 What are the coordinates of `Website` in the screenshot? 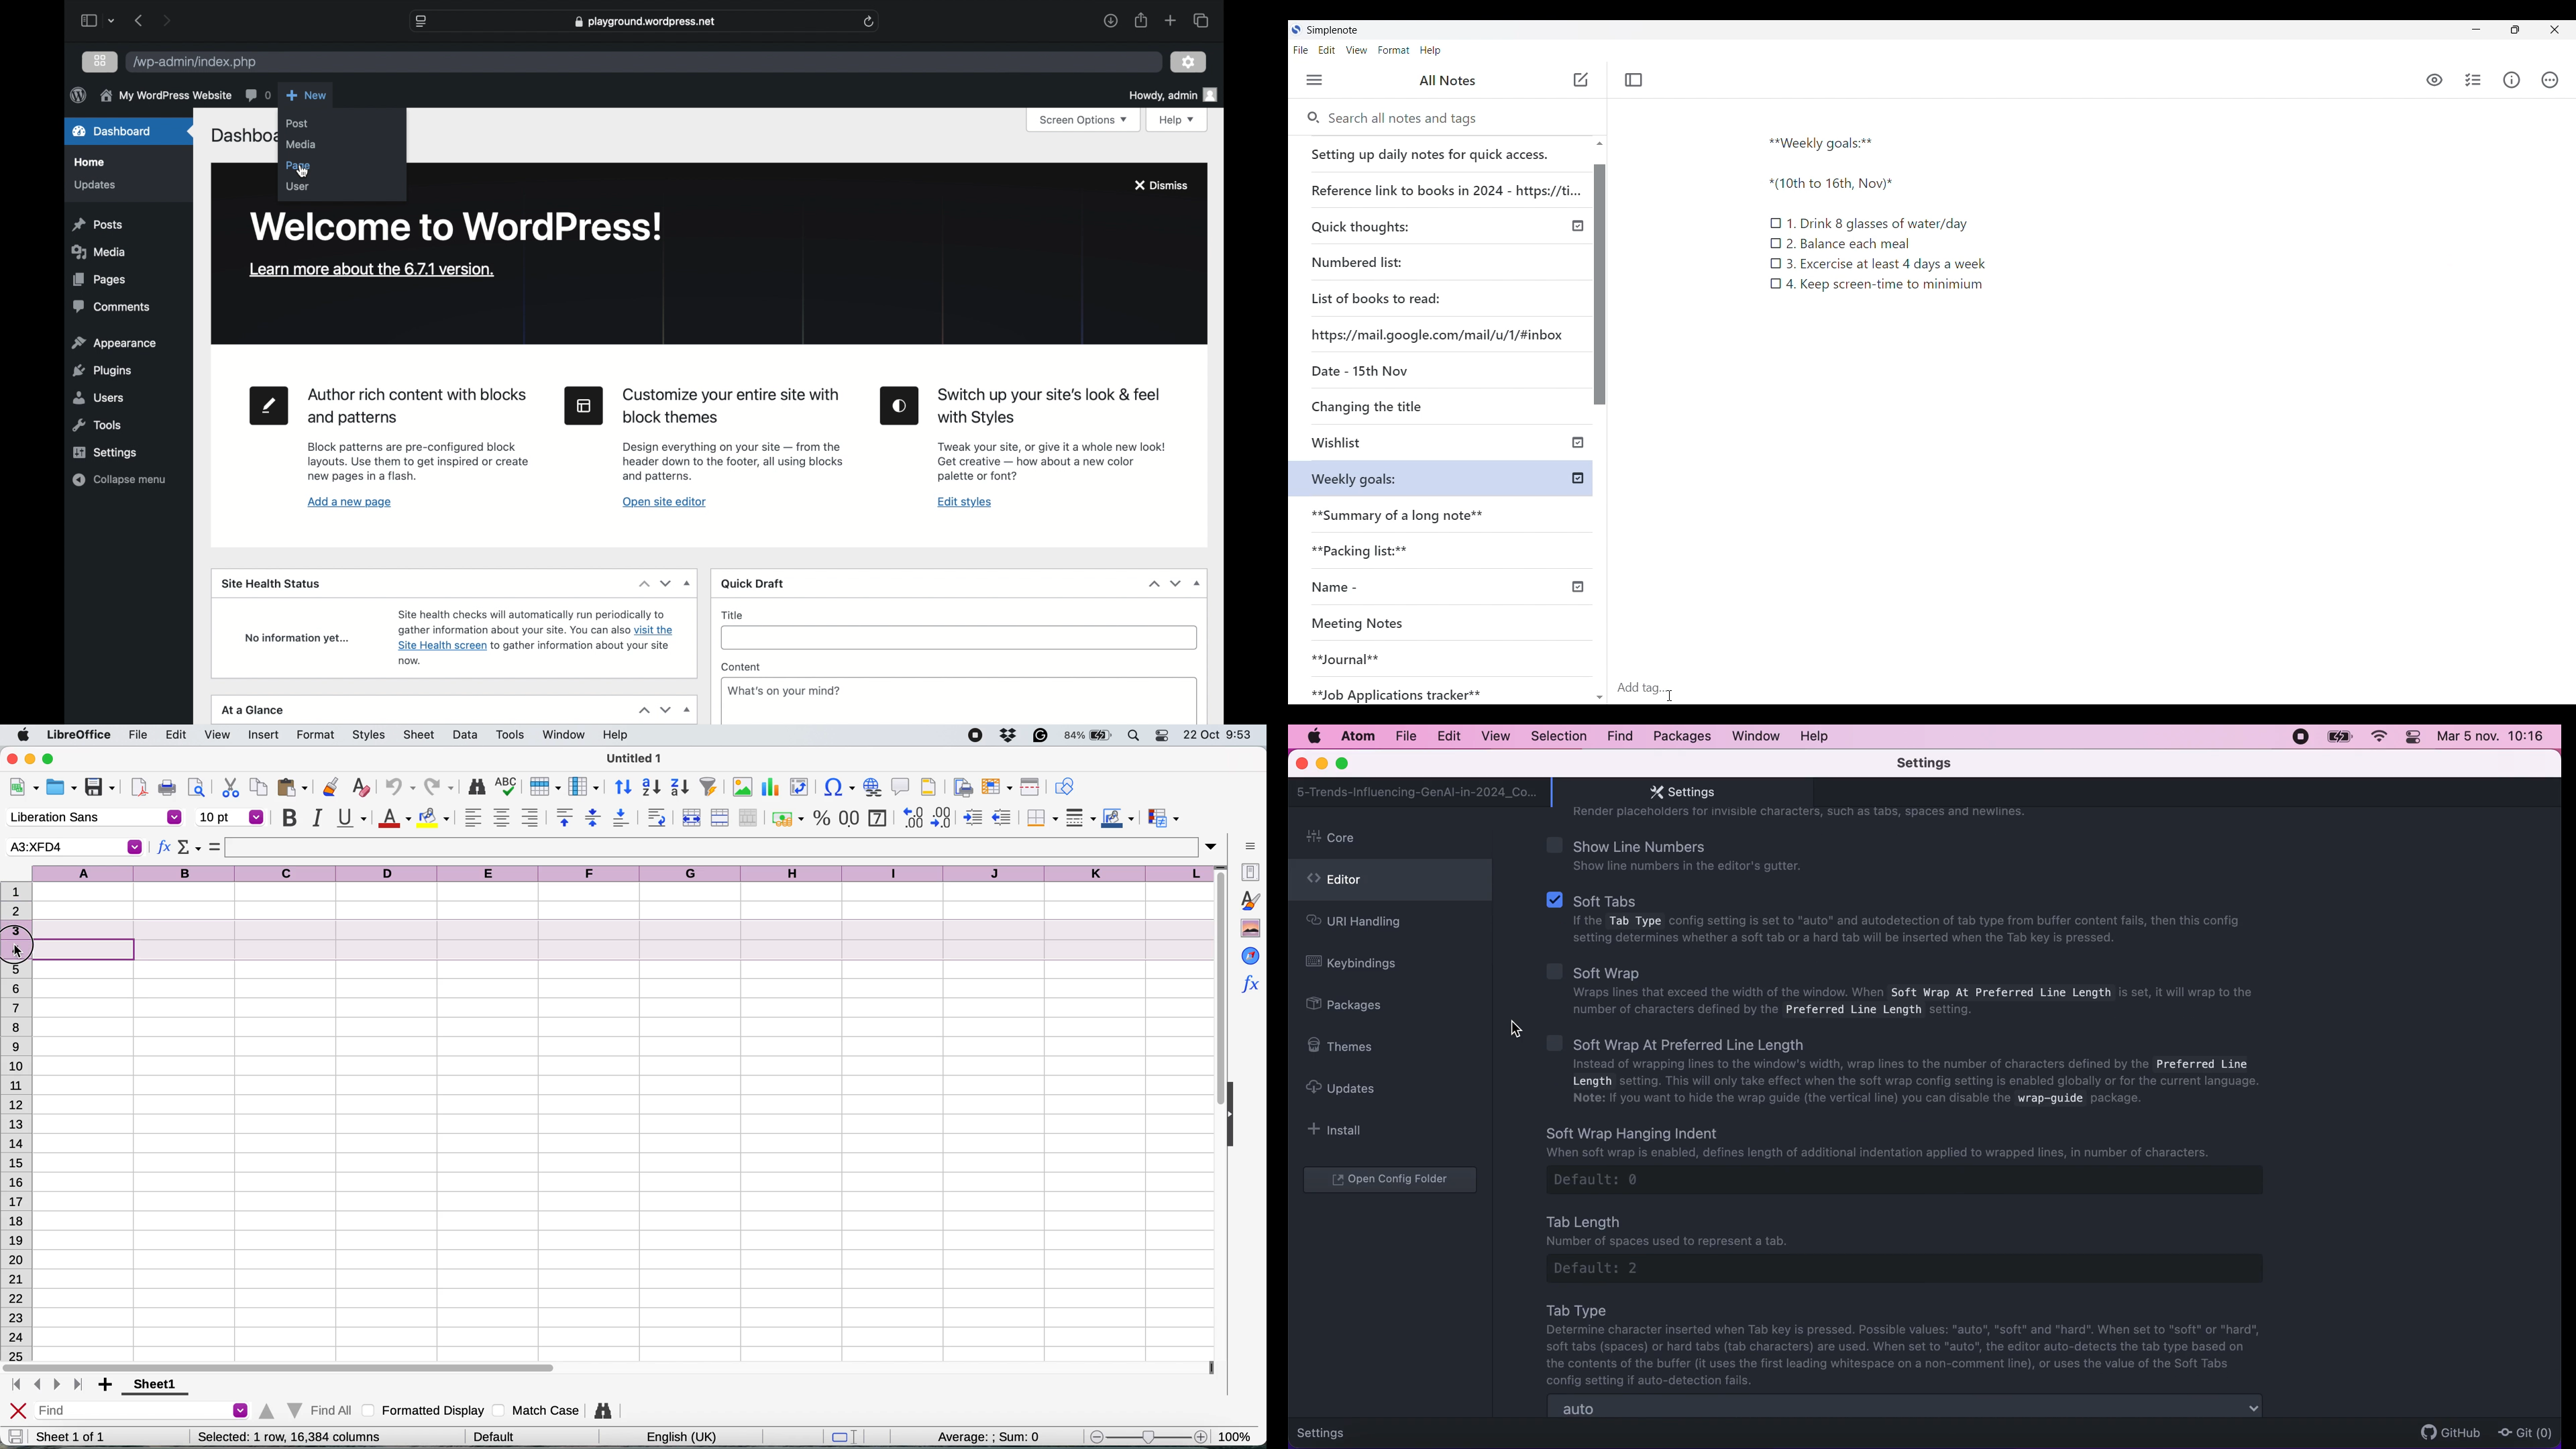 It's located at (1440, 333).